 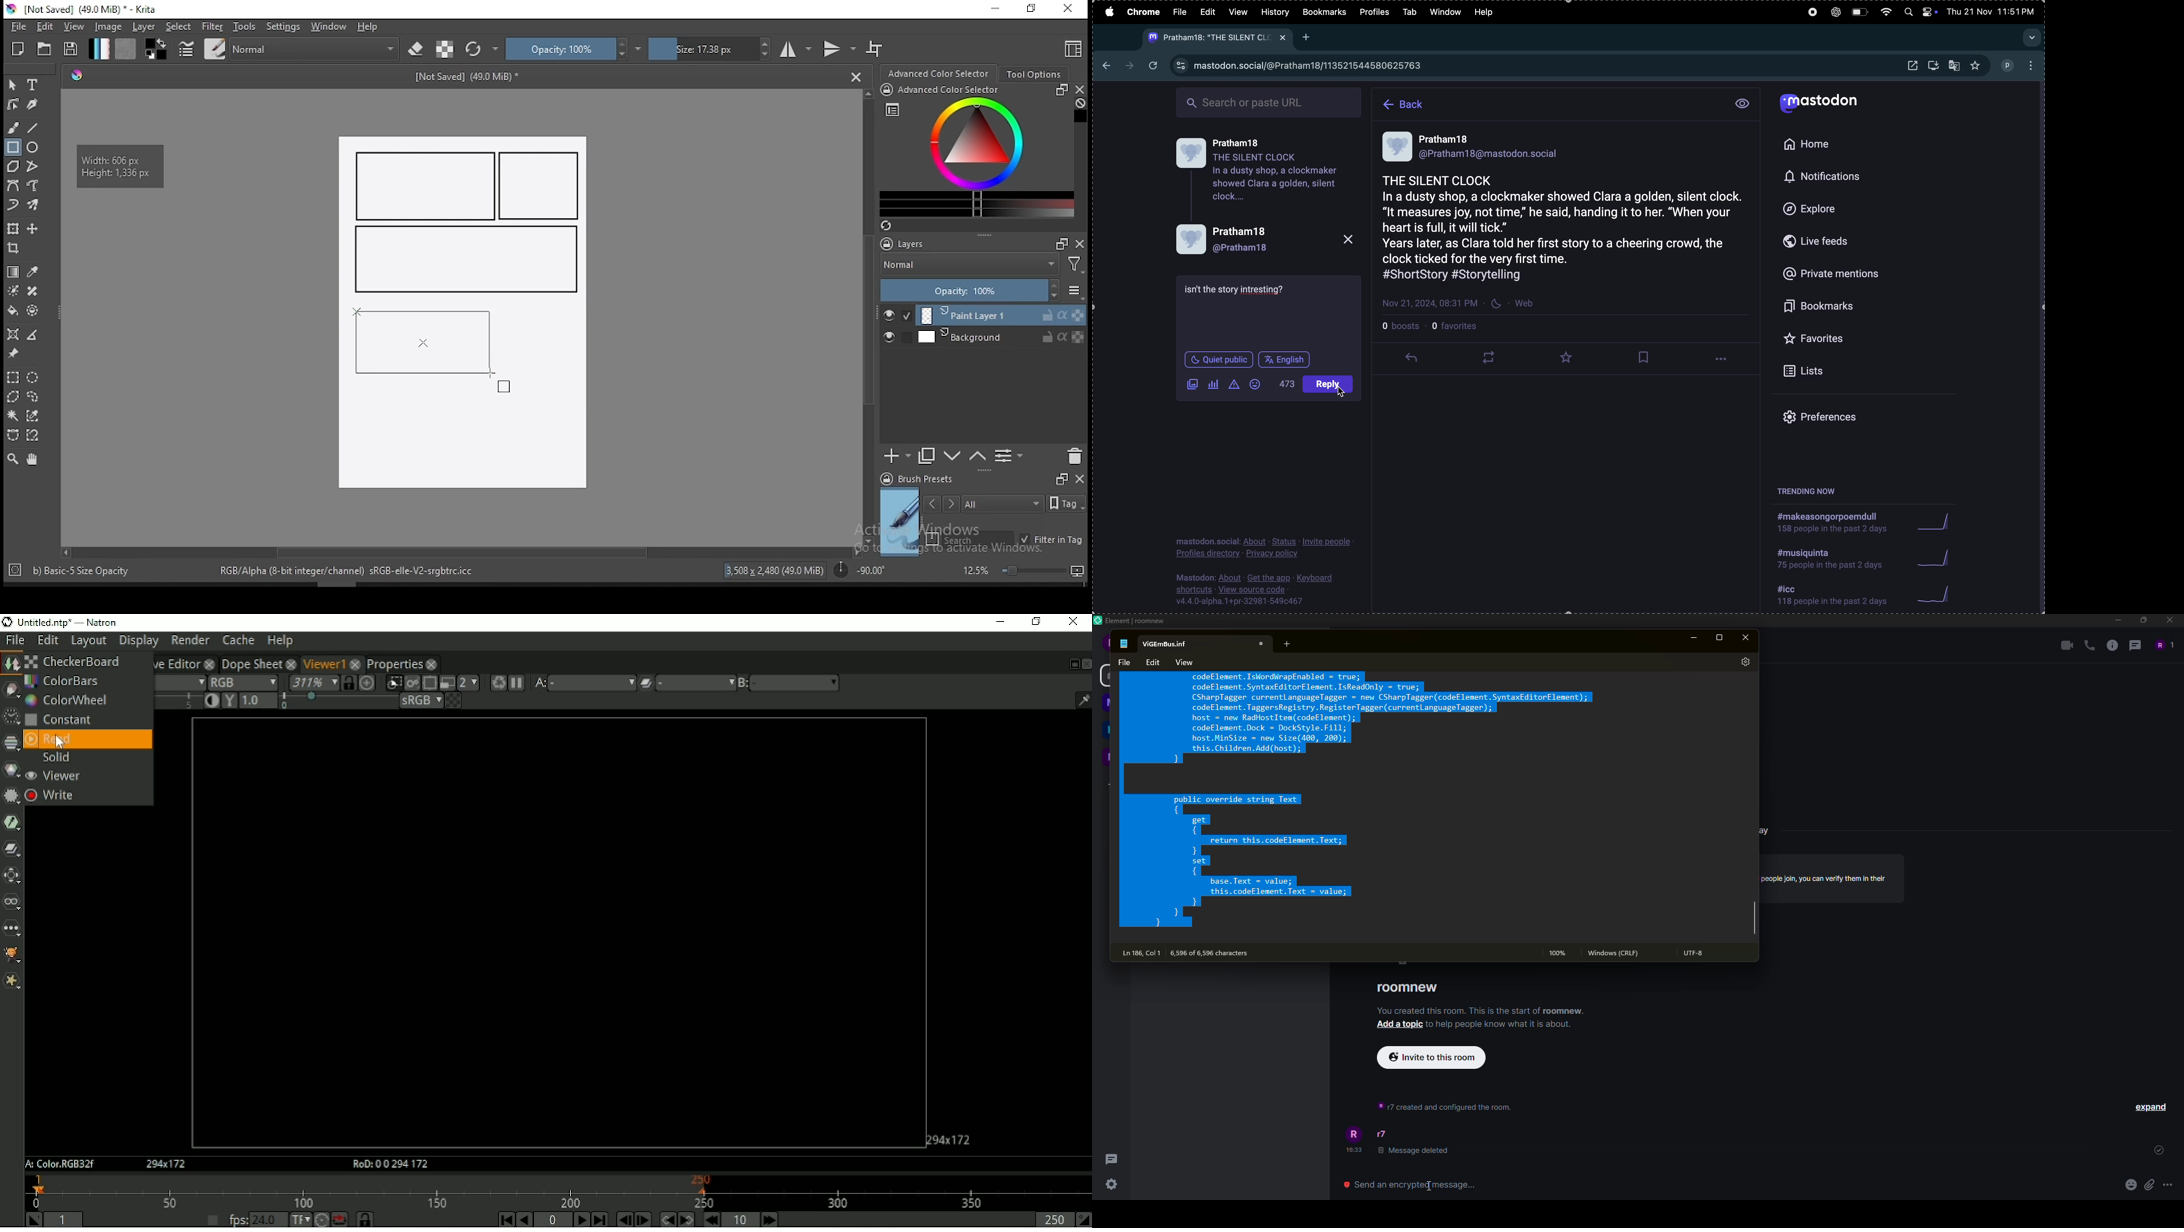 What do you see at coordinates (14, 397) in the screenshot?
I see `polygon selection tool` at bounding box center [14, 397].